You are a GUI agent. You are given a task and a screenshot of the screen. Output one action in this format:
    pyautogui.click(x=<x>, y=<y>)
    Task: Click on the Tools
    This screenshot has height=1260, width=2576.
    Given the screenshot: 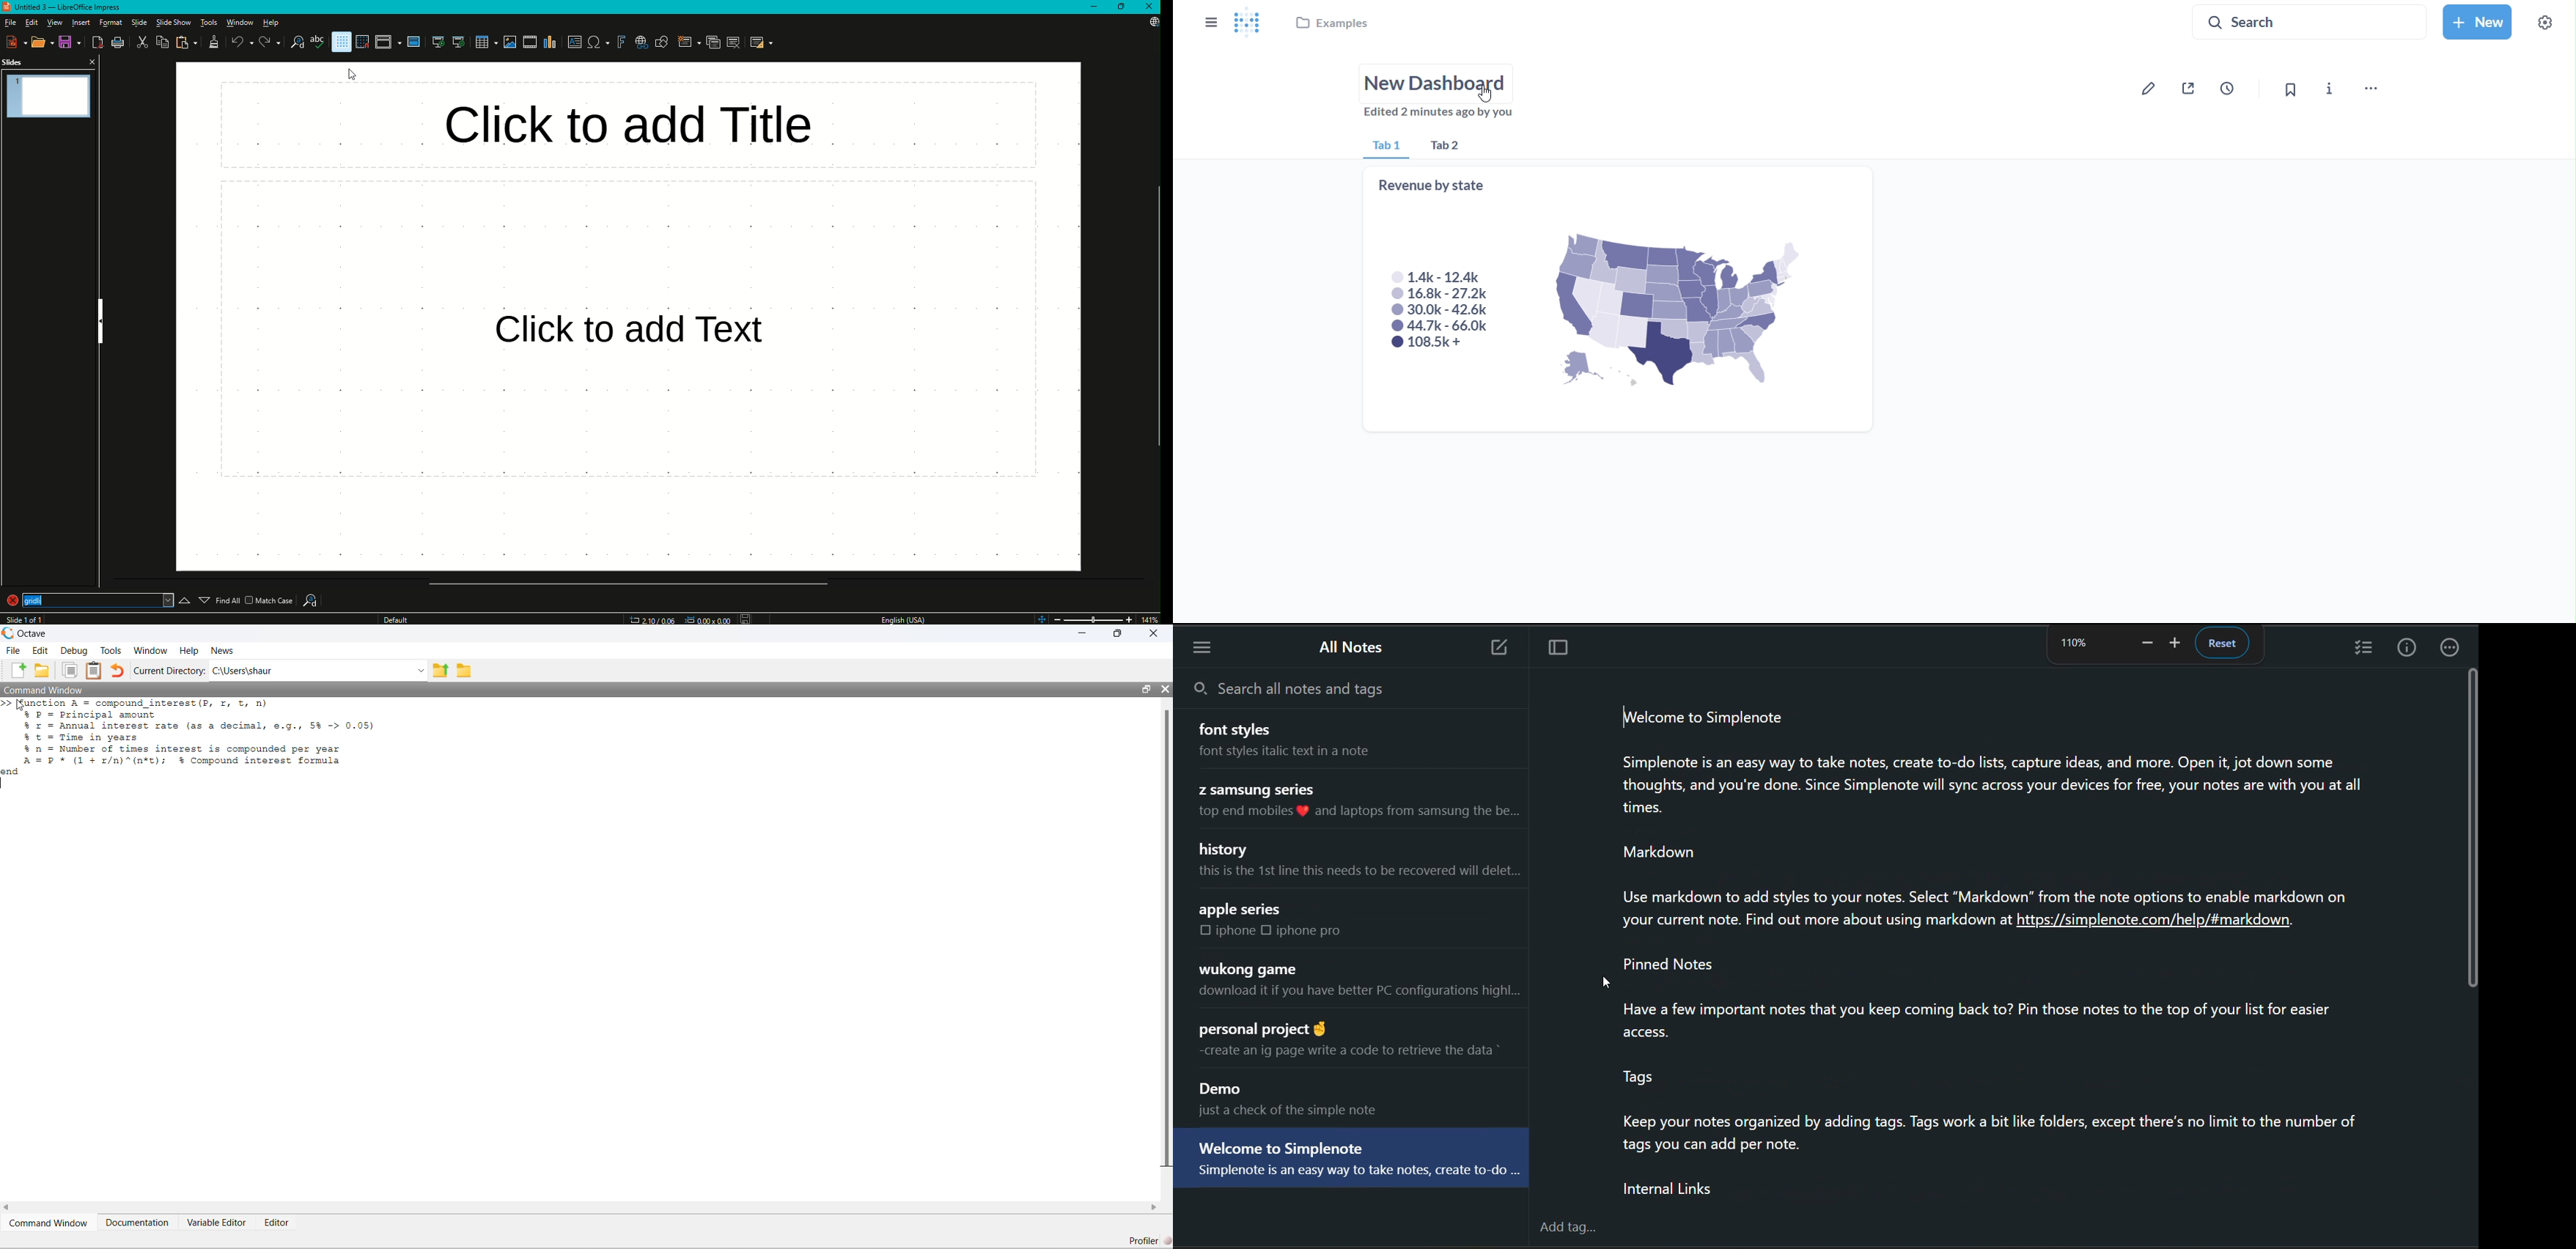 What is the action you would take?
    pyautogui.click(x=111, y=650)
    